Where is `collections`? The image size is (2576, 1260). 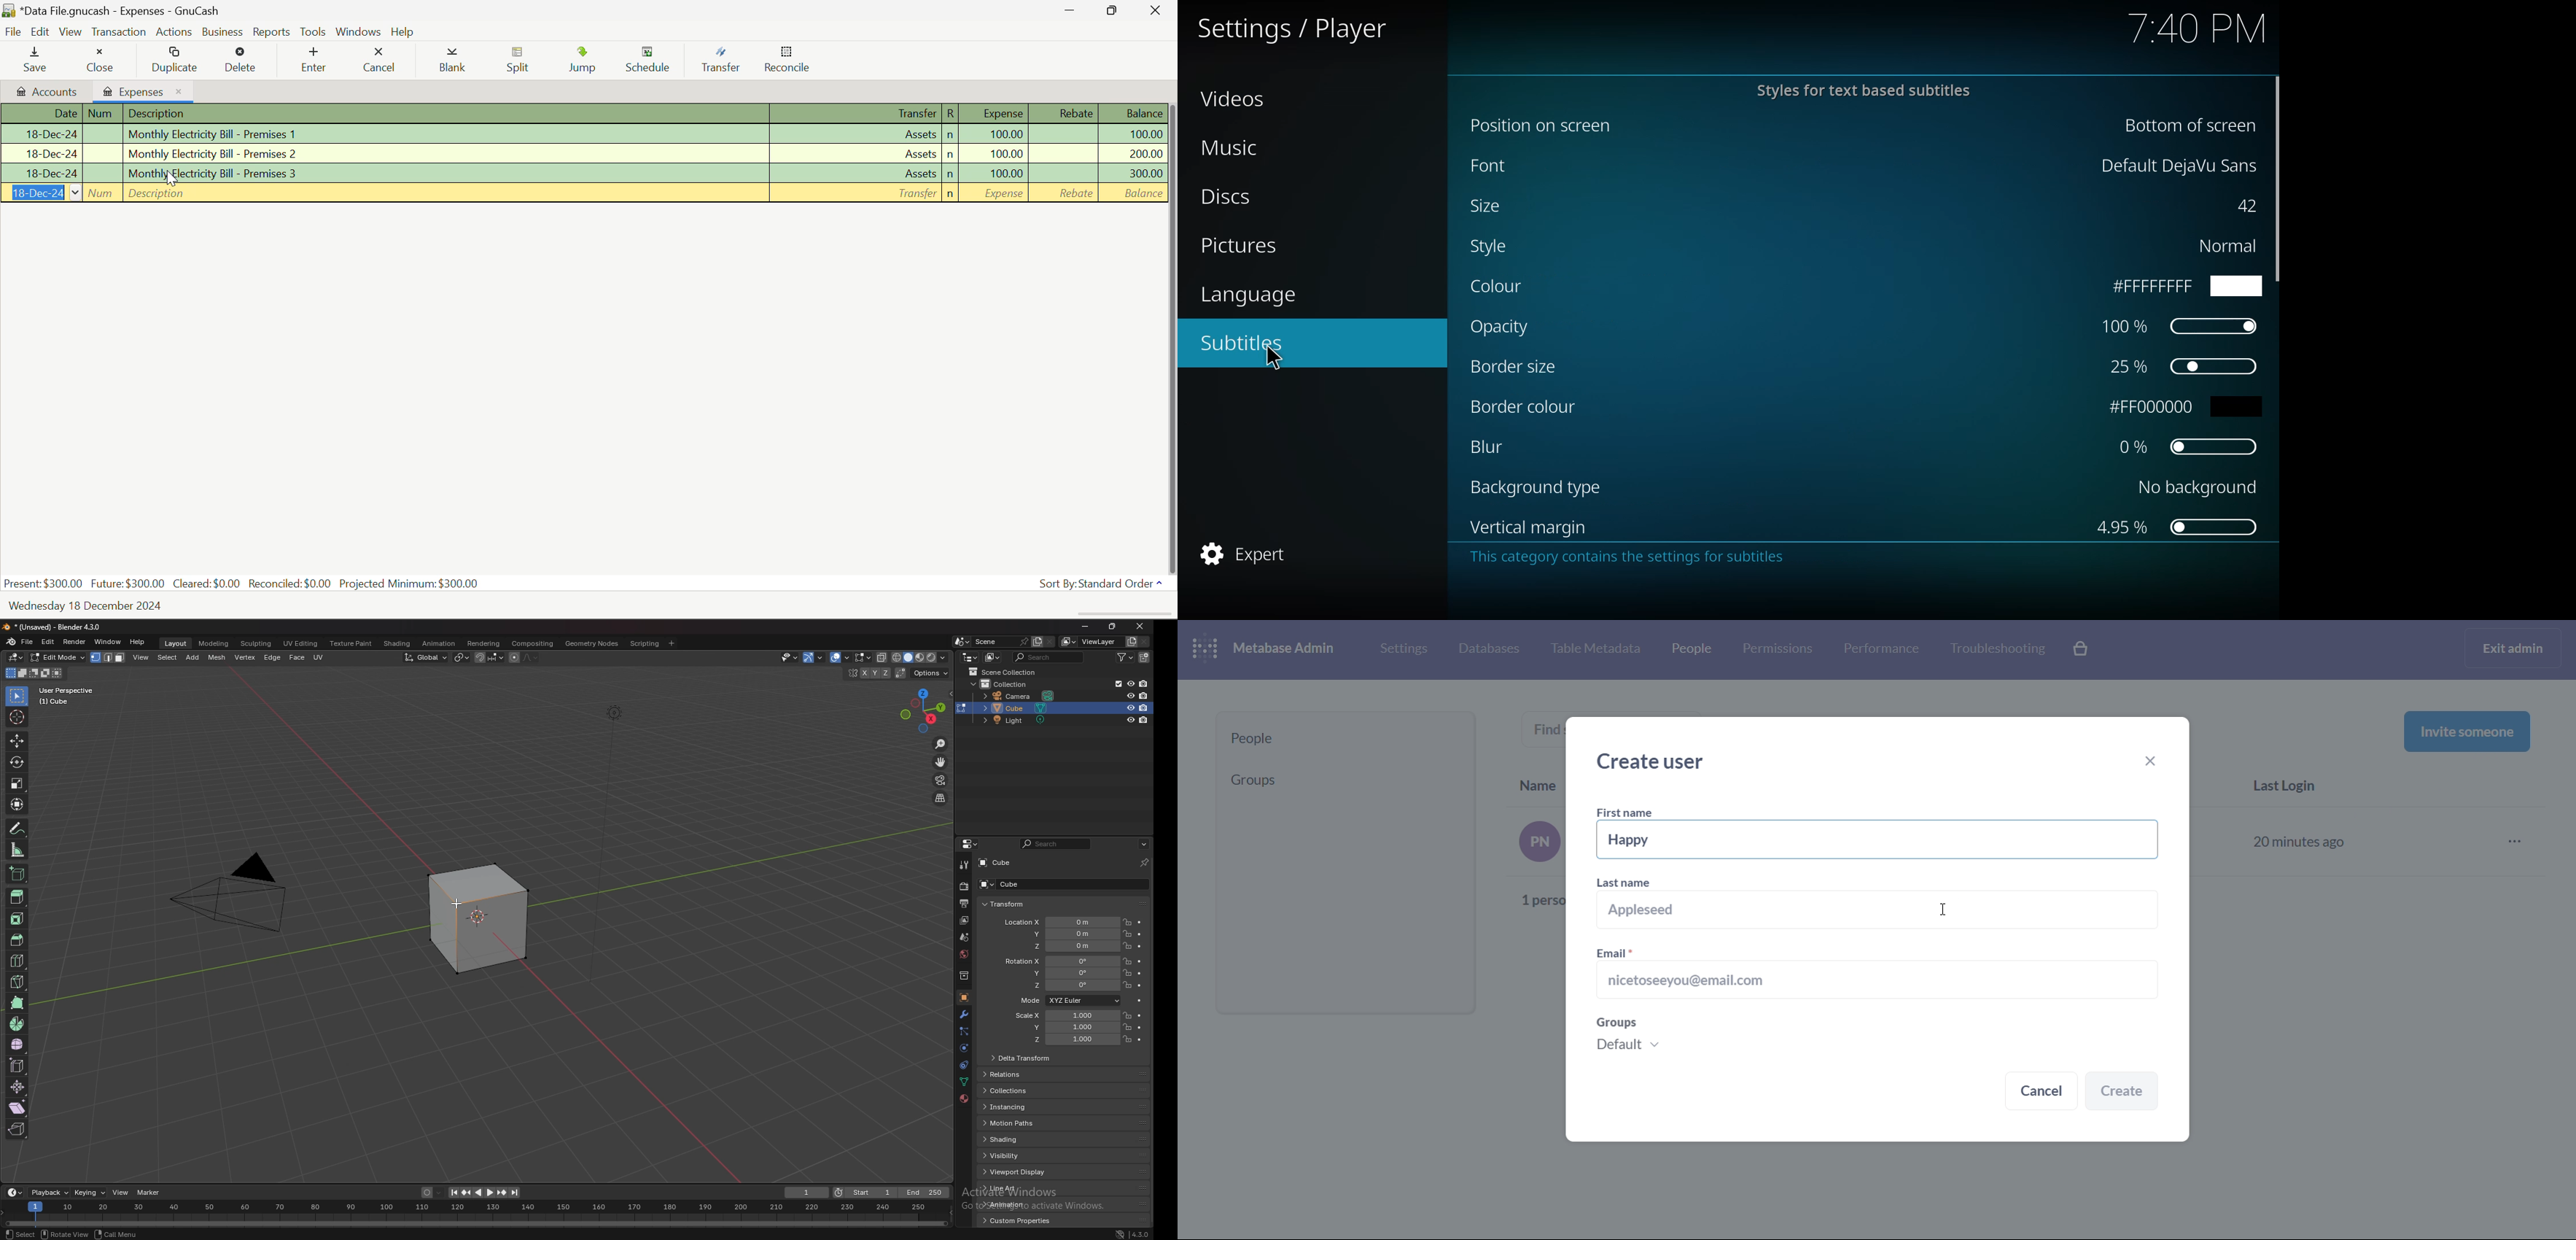 collections is located at coordinates (1031, 1090).